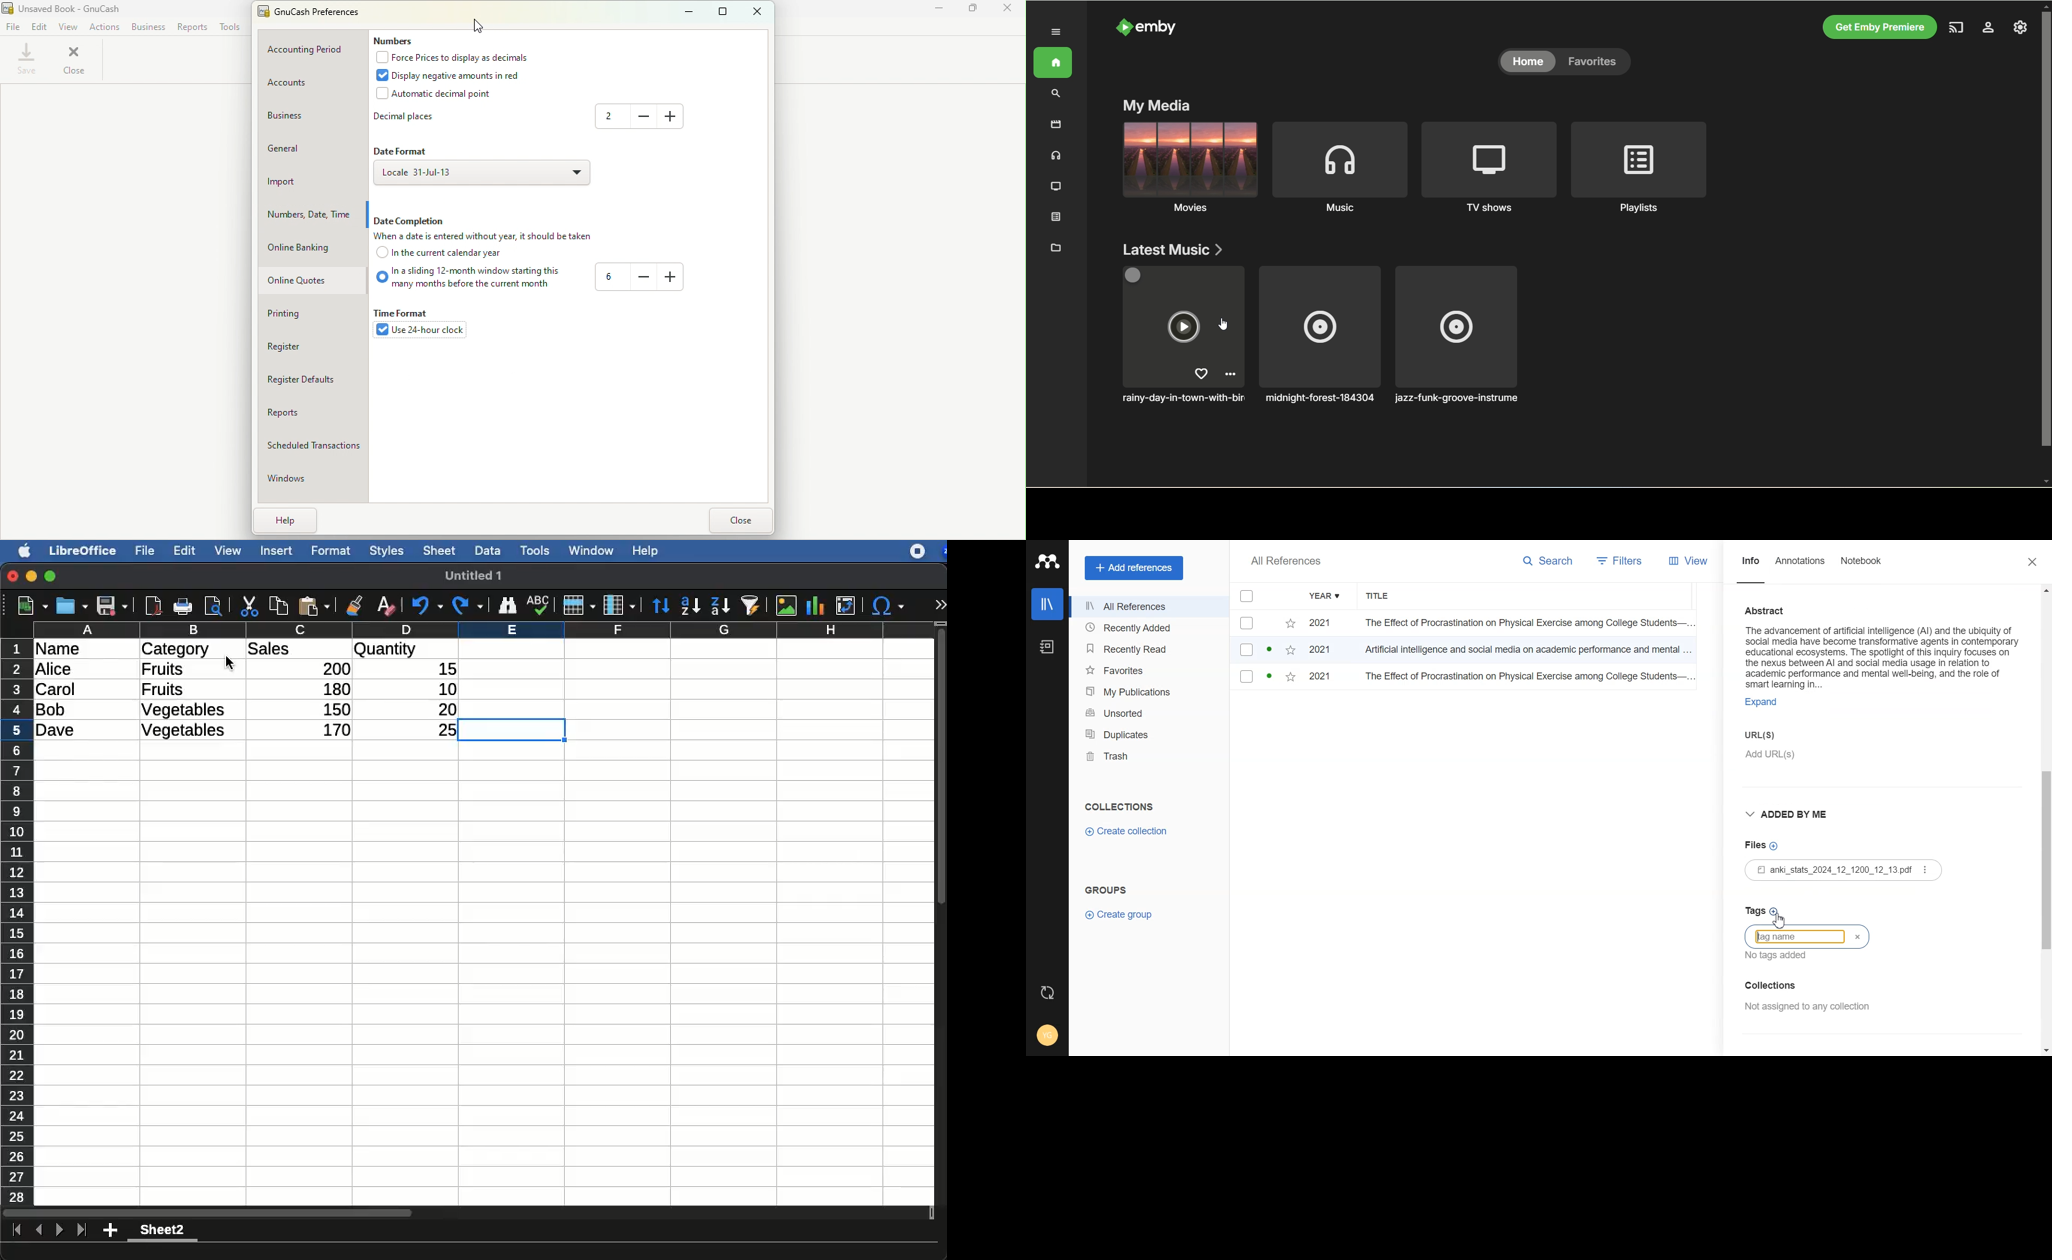 This screenshot has height=1260, width=2072. I want to click on checkbox, so click(1265, 651).